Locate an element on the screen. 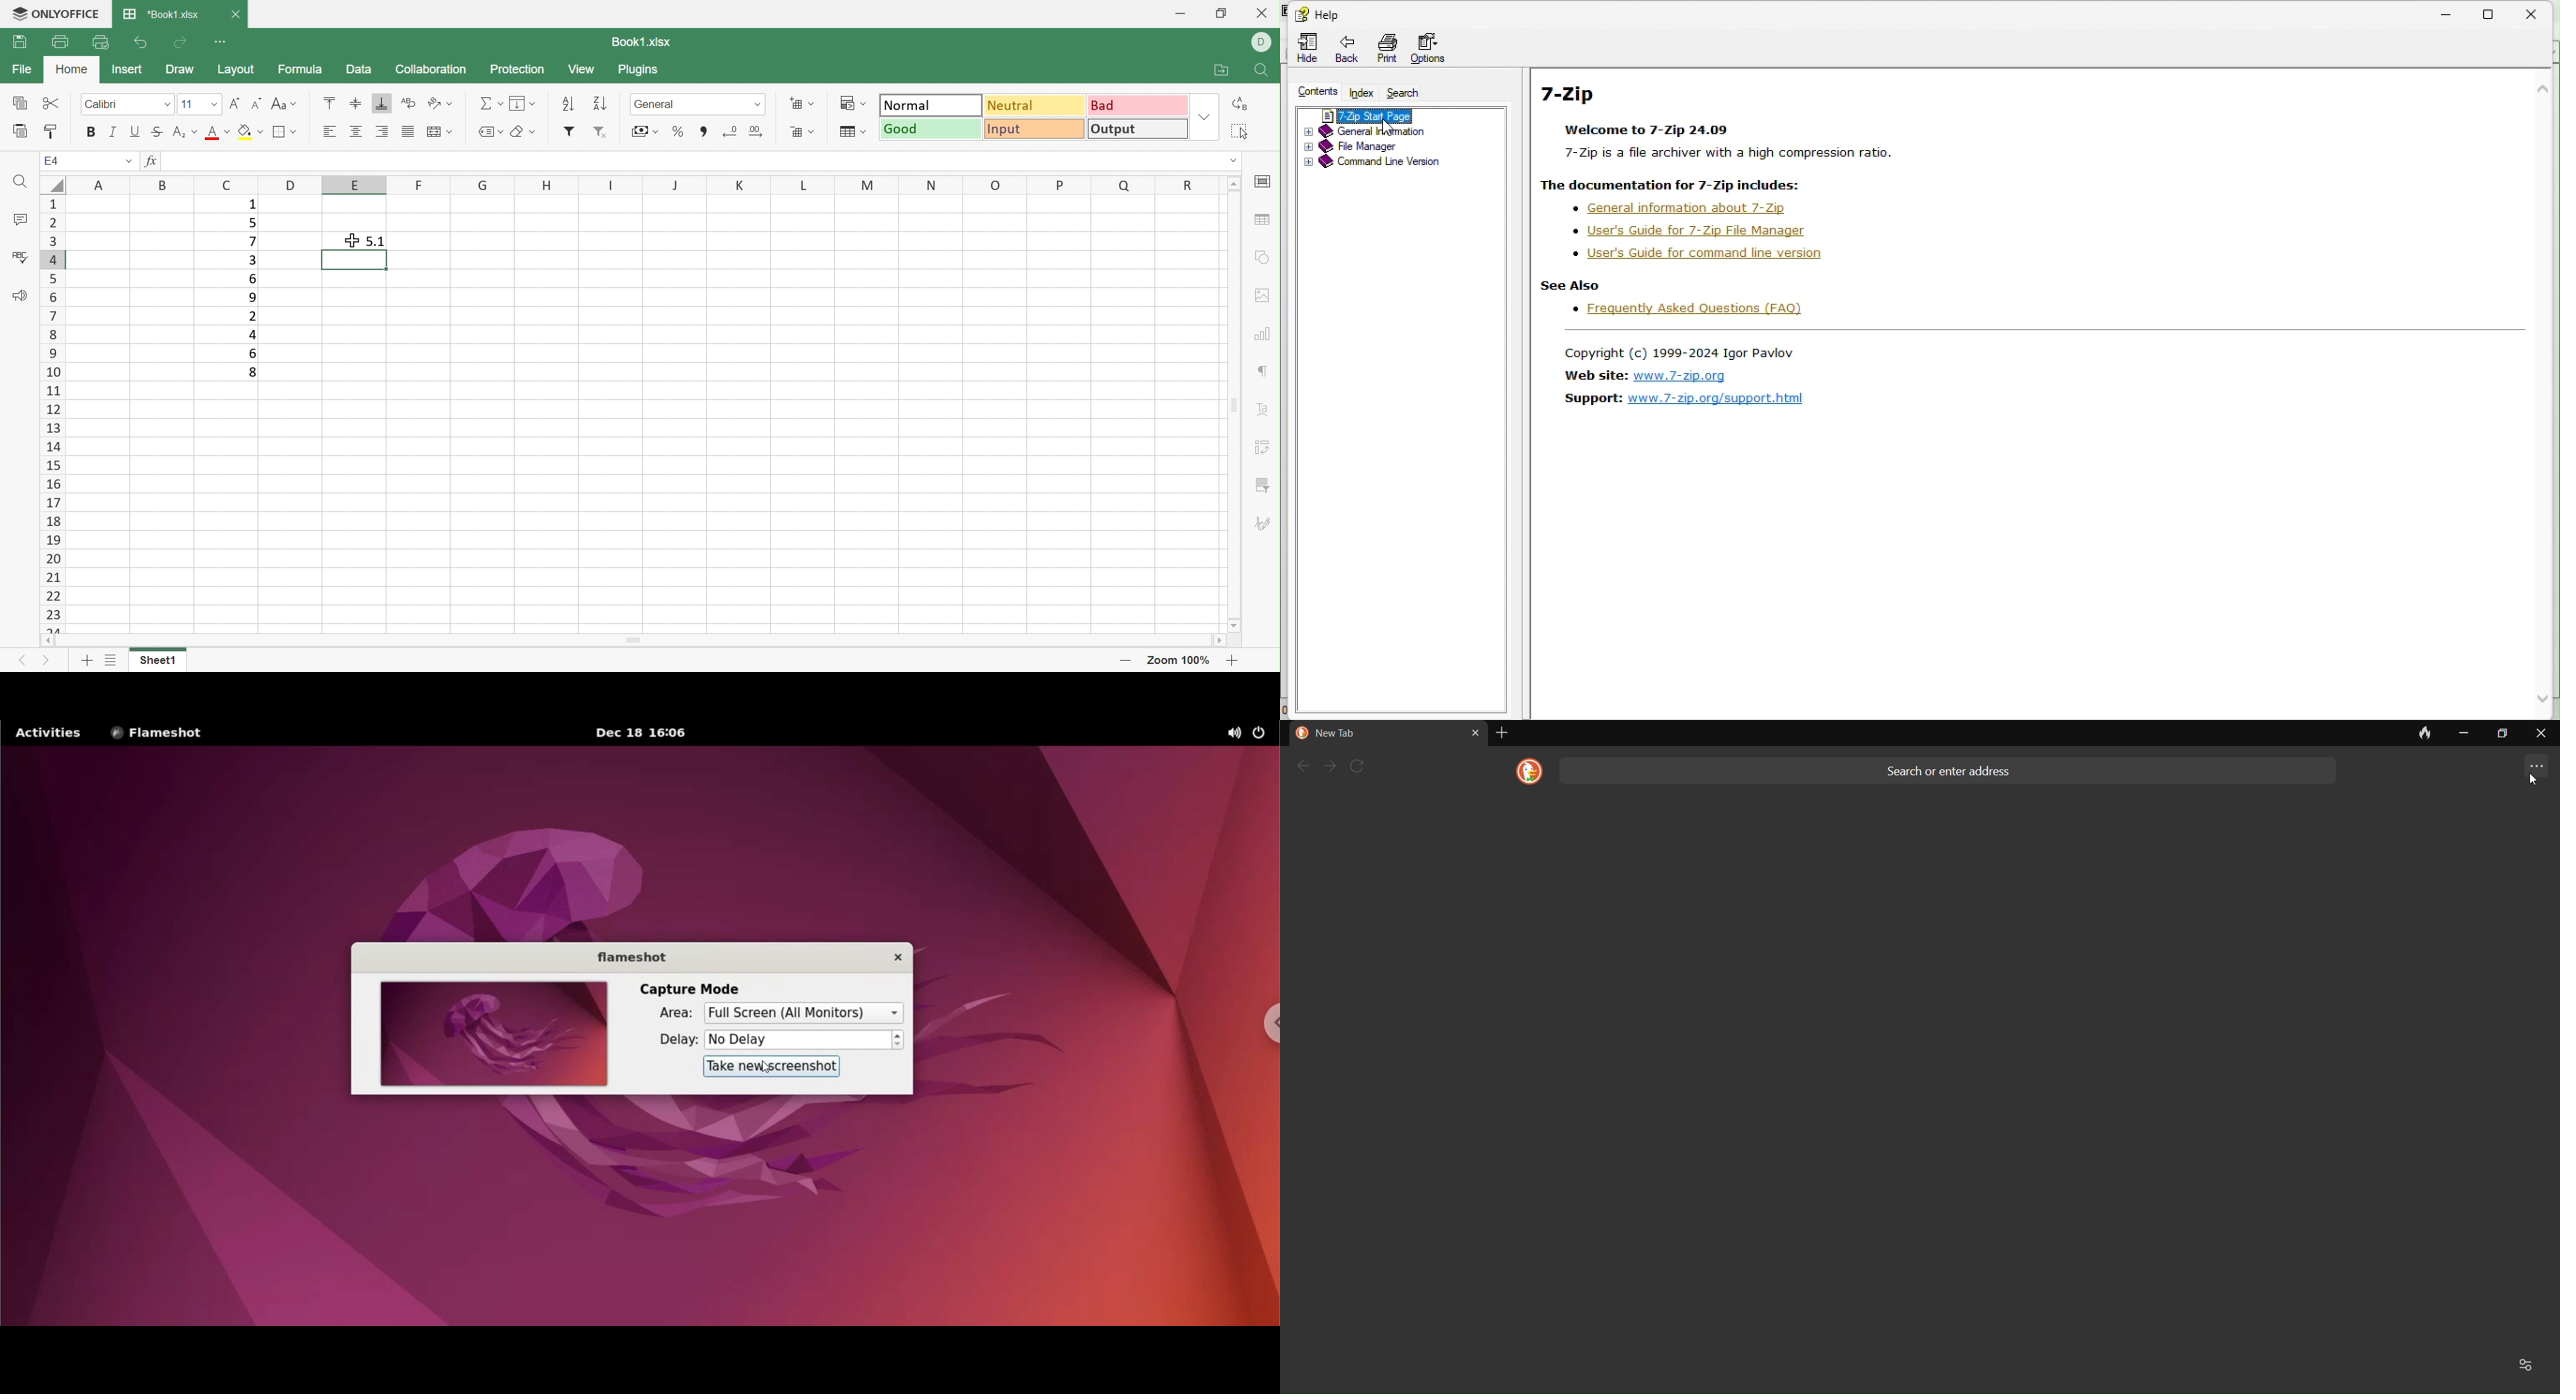 The height and width of the screenshot is (1400, 2576). Undo is located at coordinates (142, 44).